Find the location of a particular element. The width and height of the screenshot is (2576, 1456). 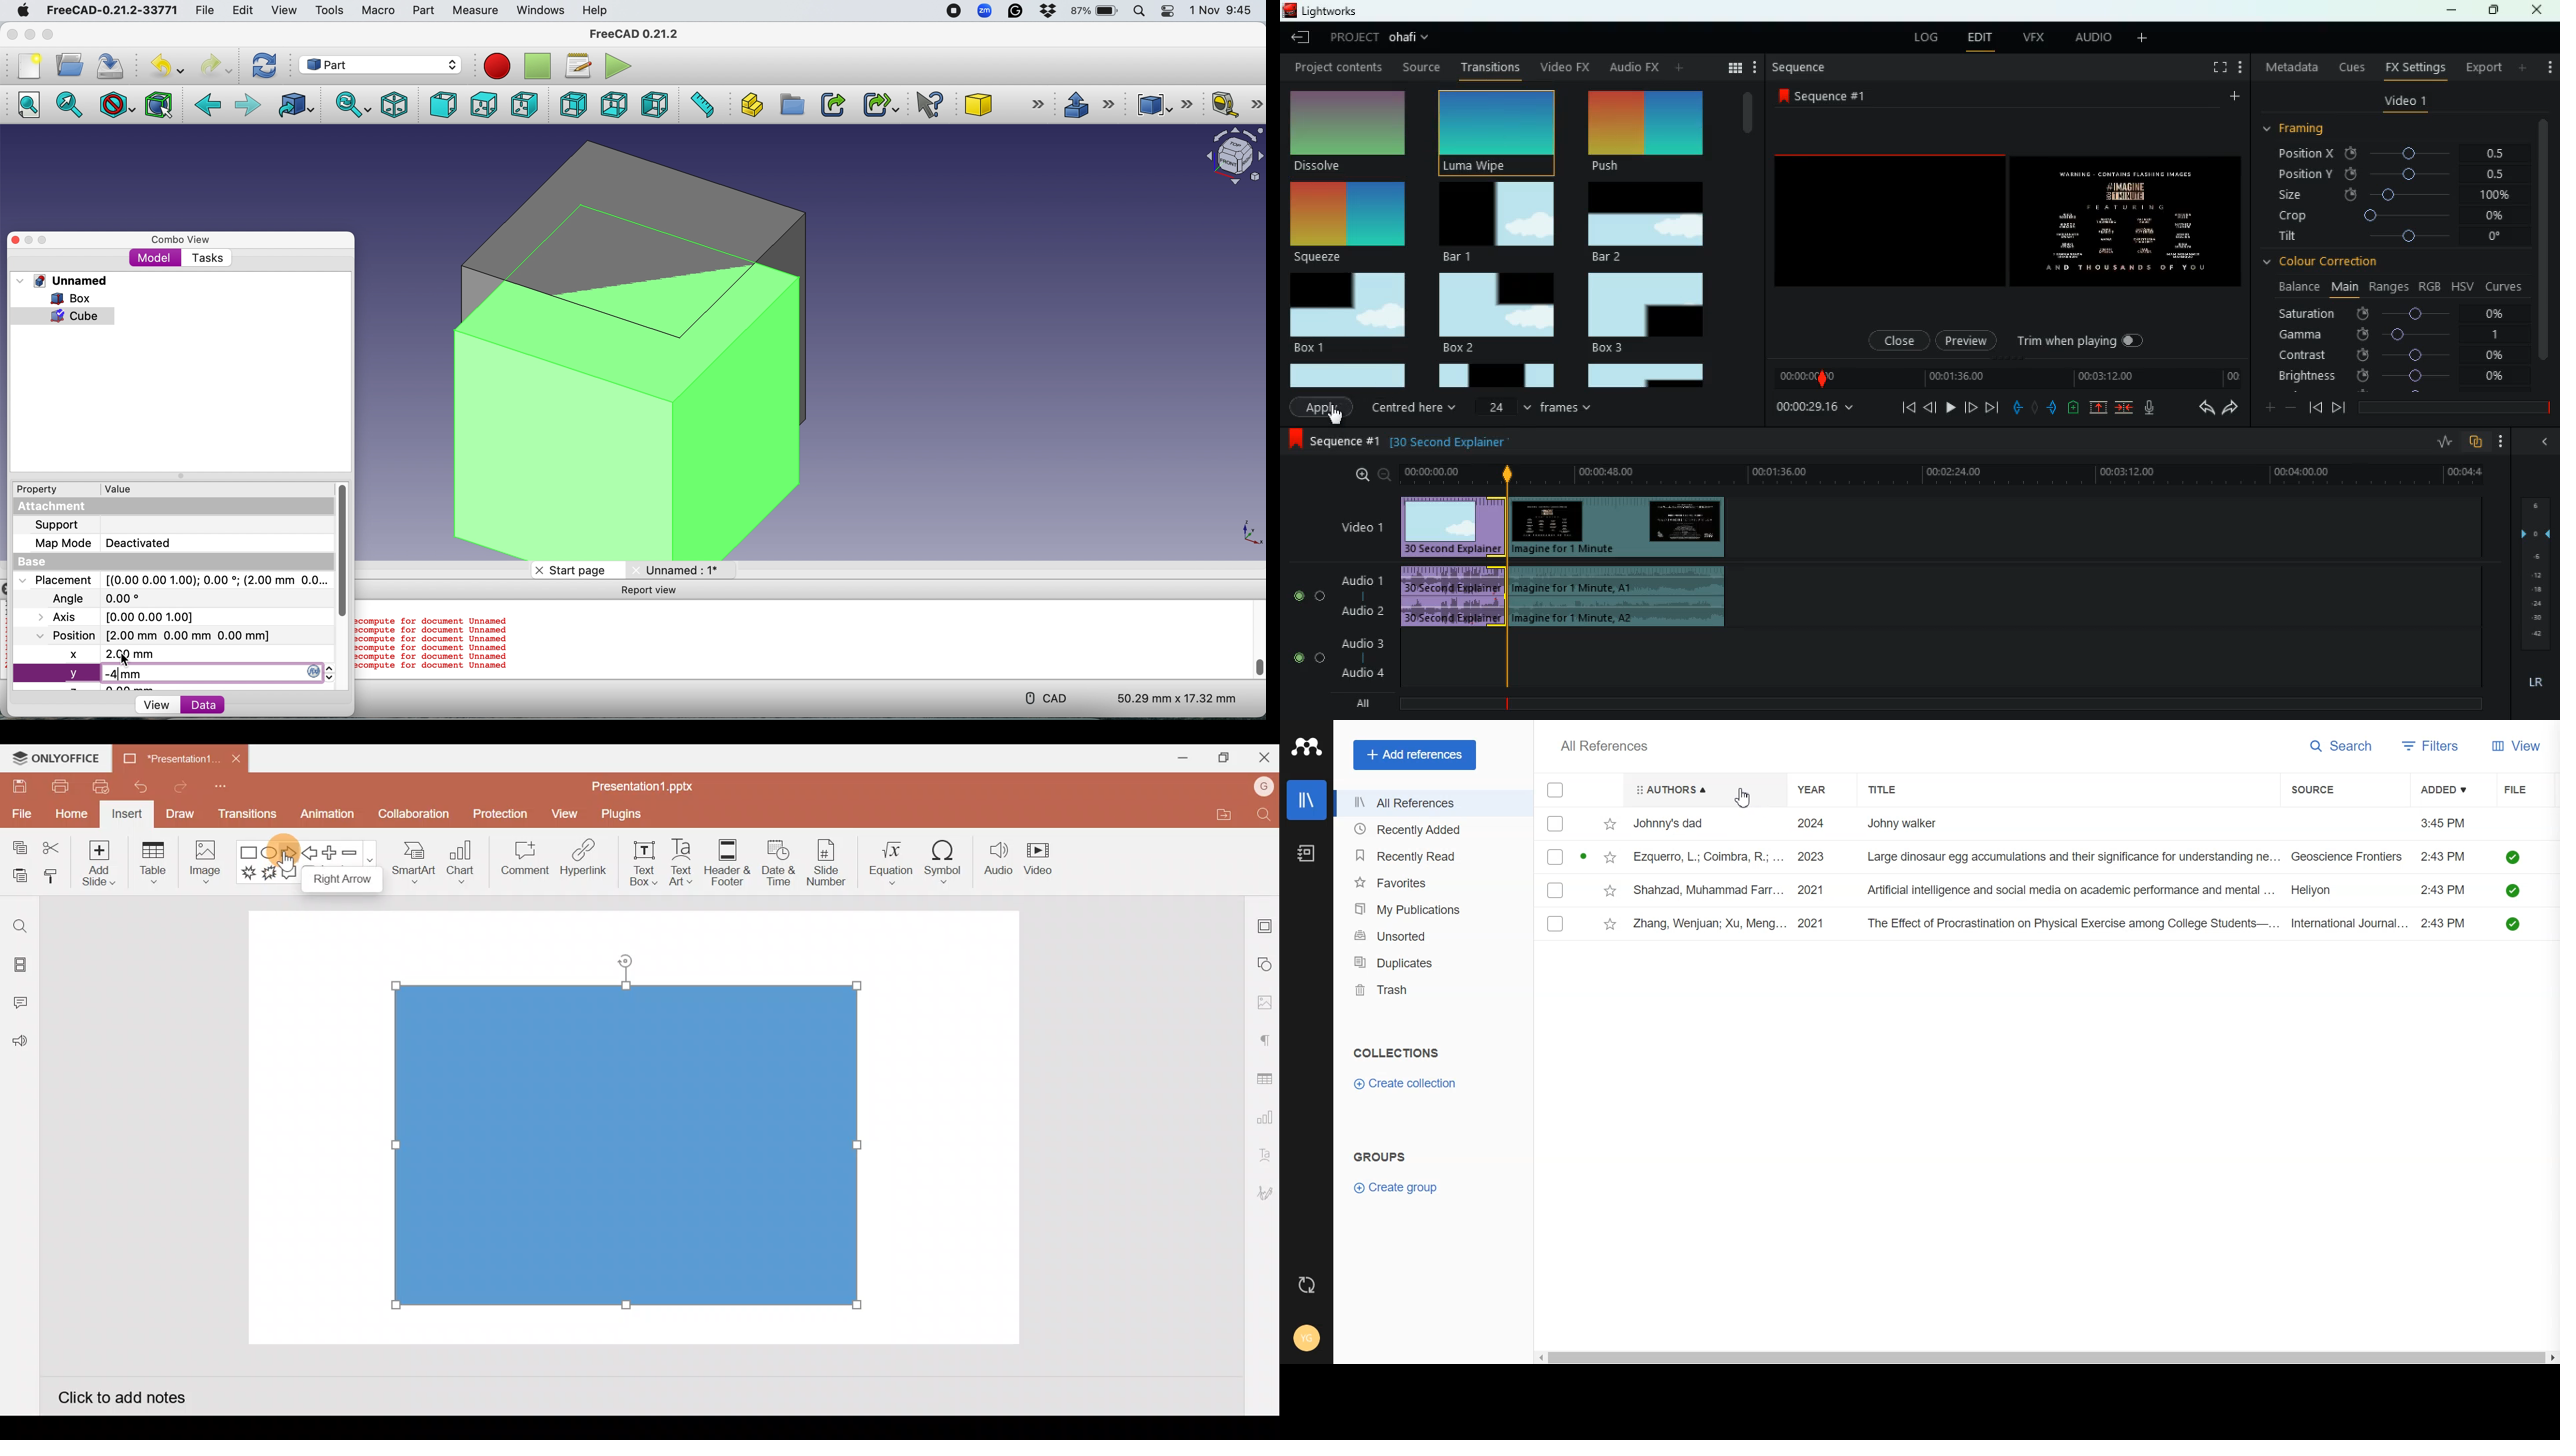

Start page is located at coordinates (577, 569).